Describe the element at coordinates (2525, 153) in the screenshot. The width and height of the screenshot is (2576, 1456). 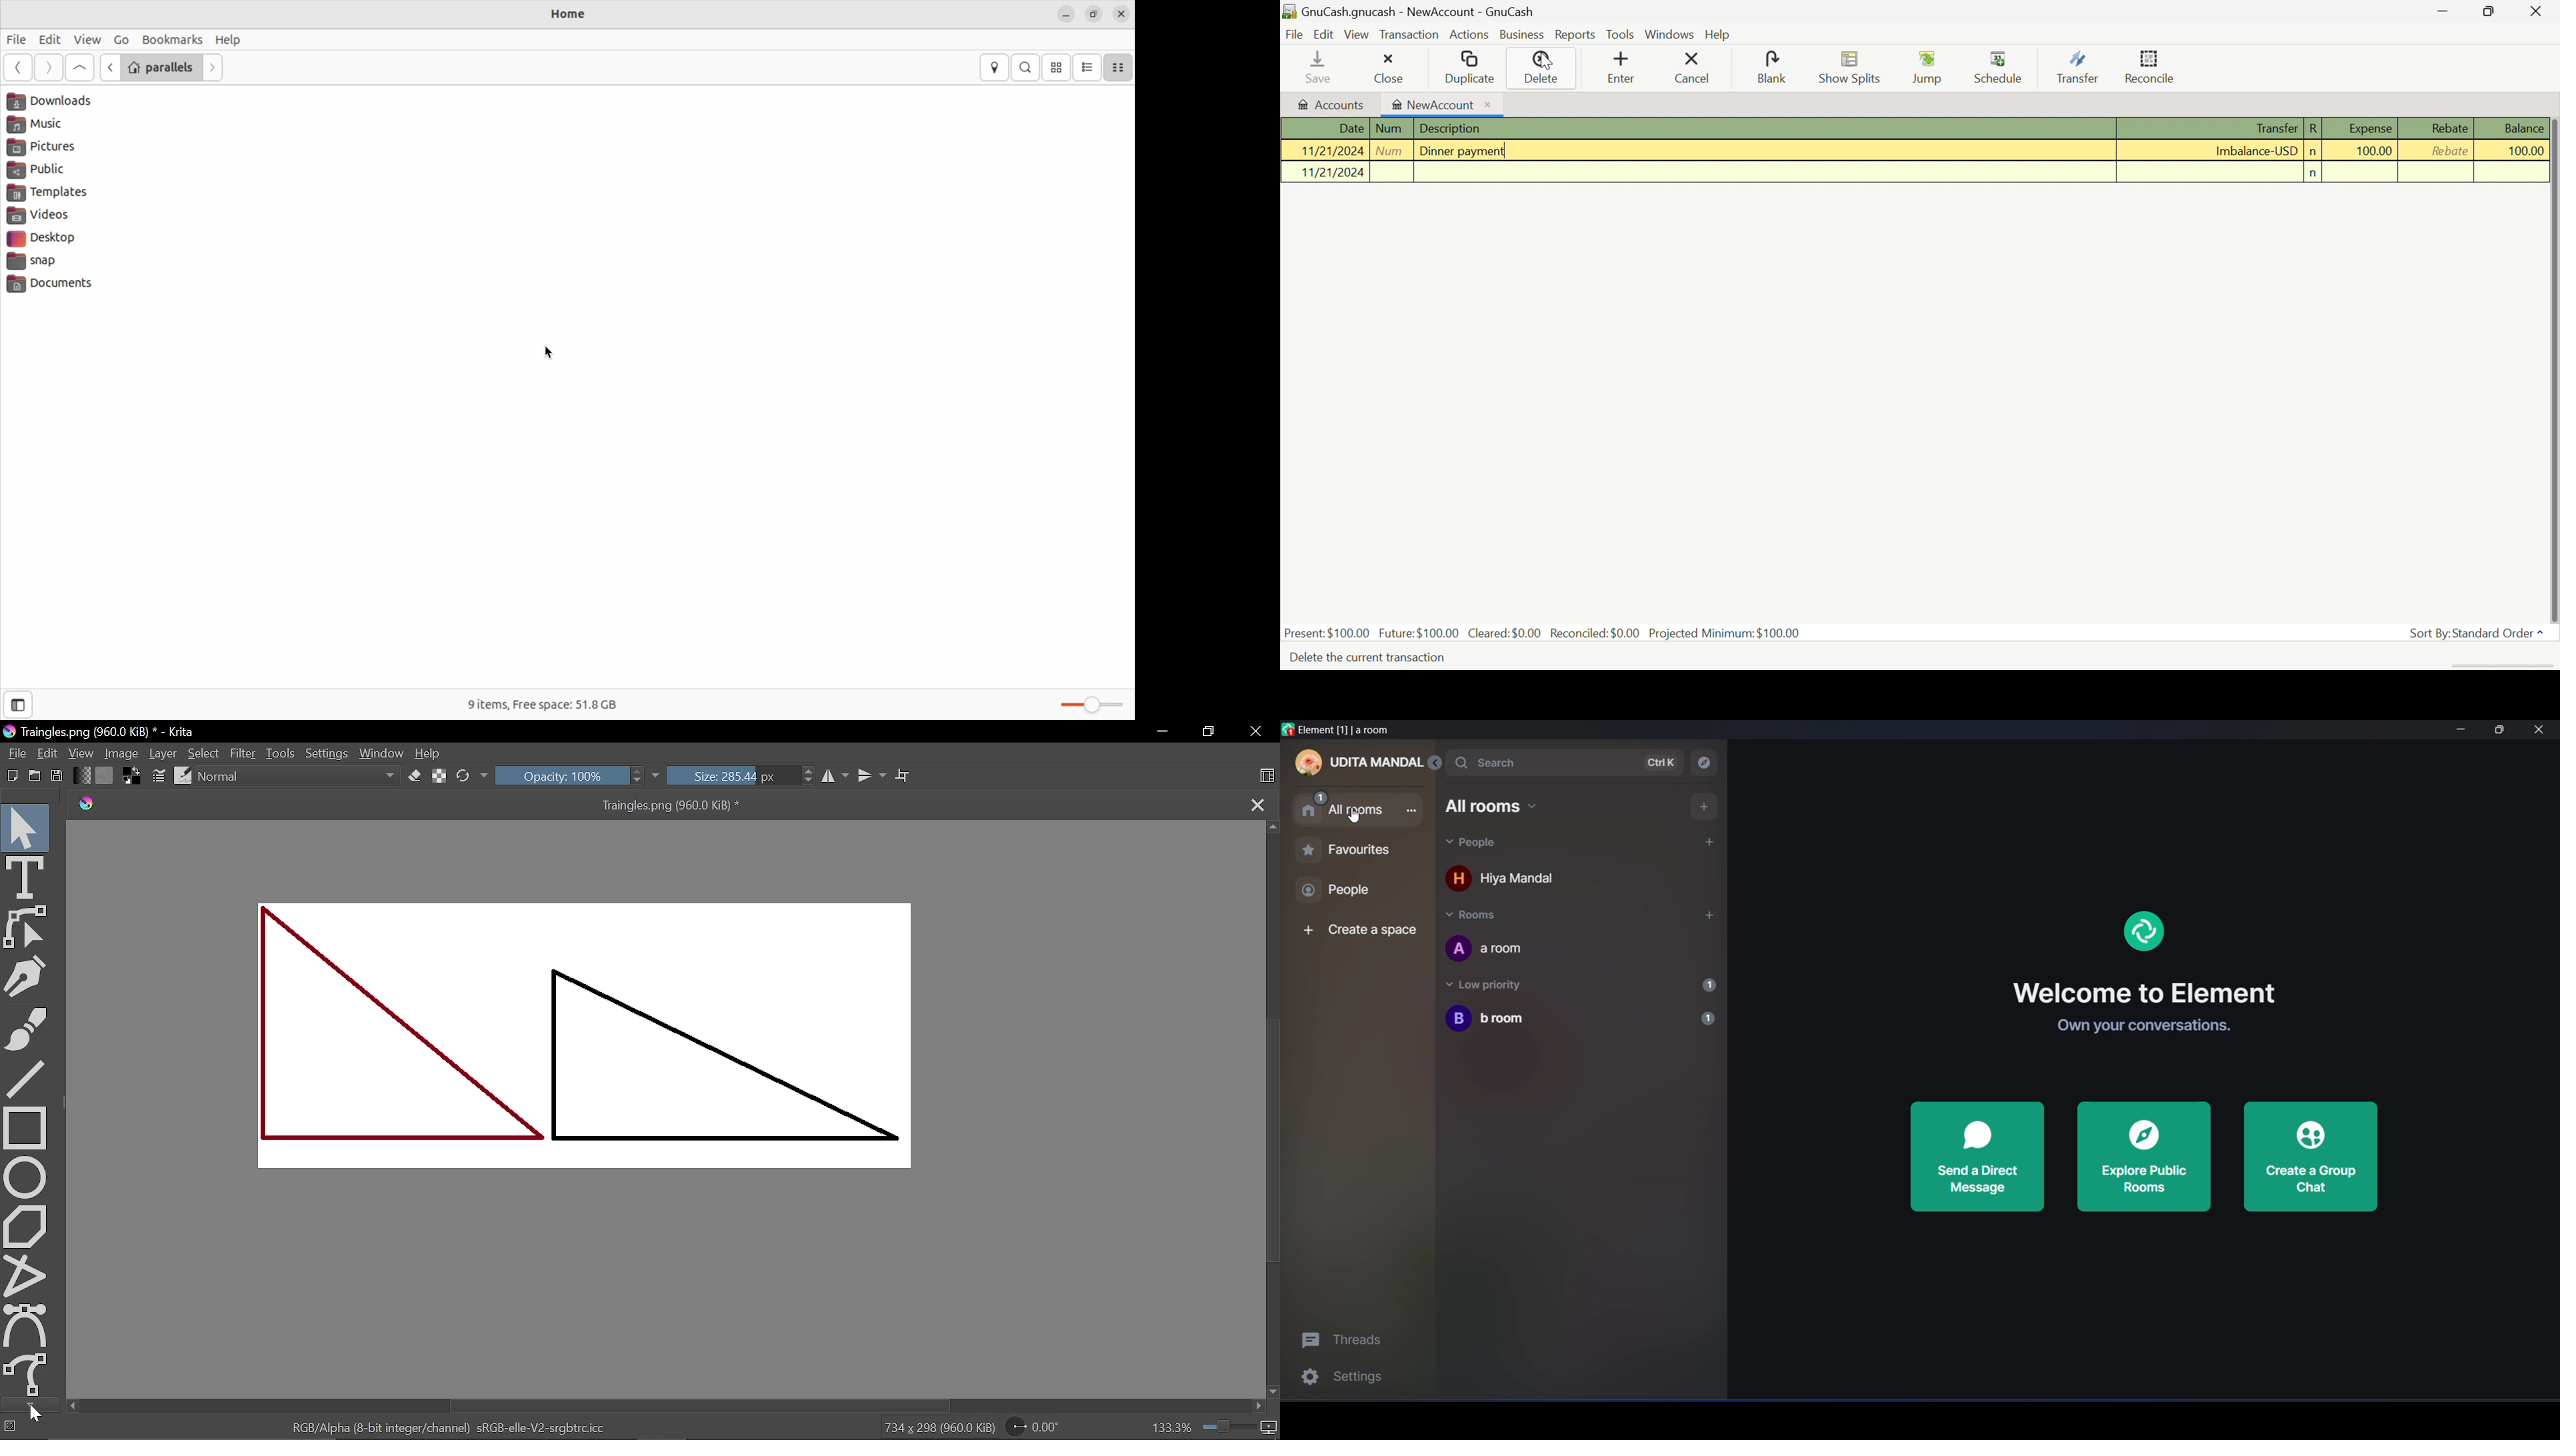
I see `100.00` at that location.